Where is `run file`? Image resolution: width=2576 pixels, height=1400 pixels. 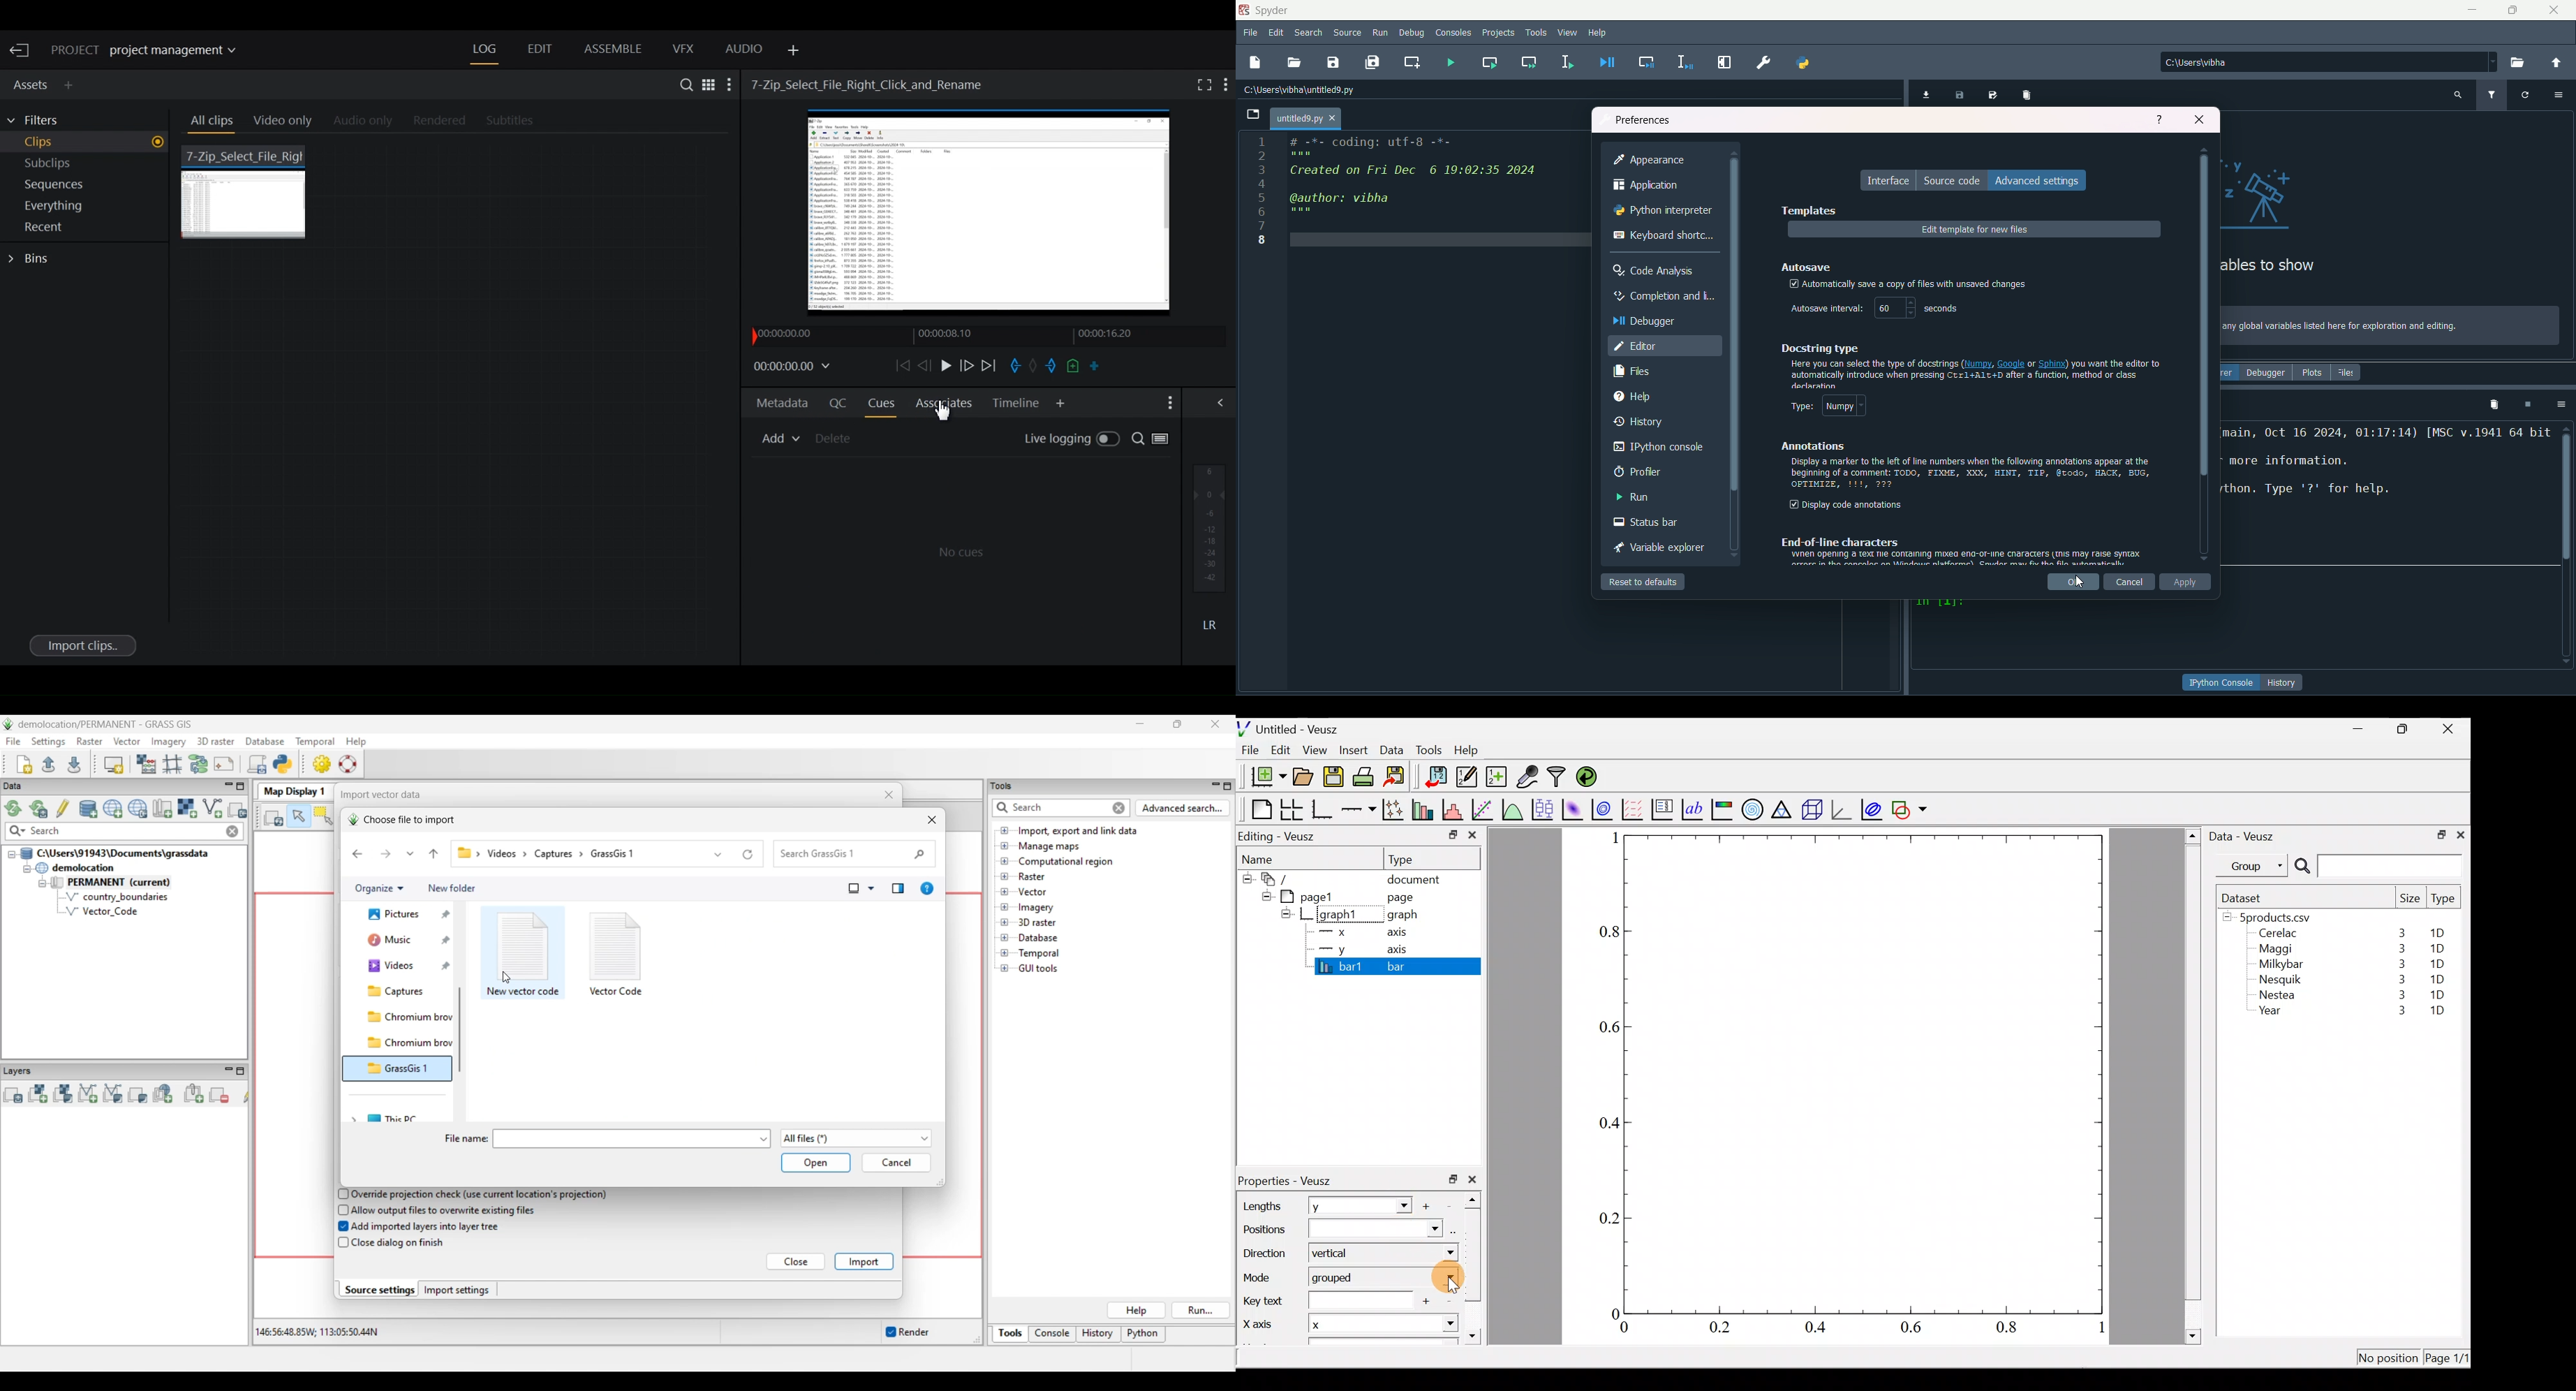 run file is located at coordinates (1448, 61).